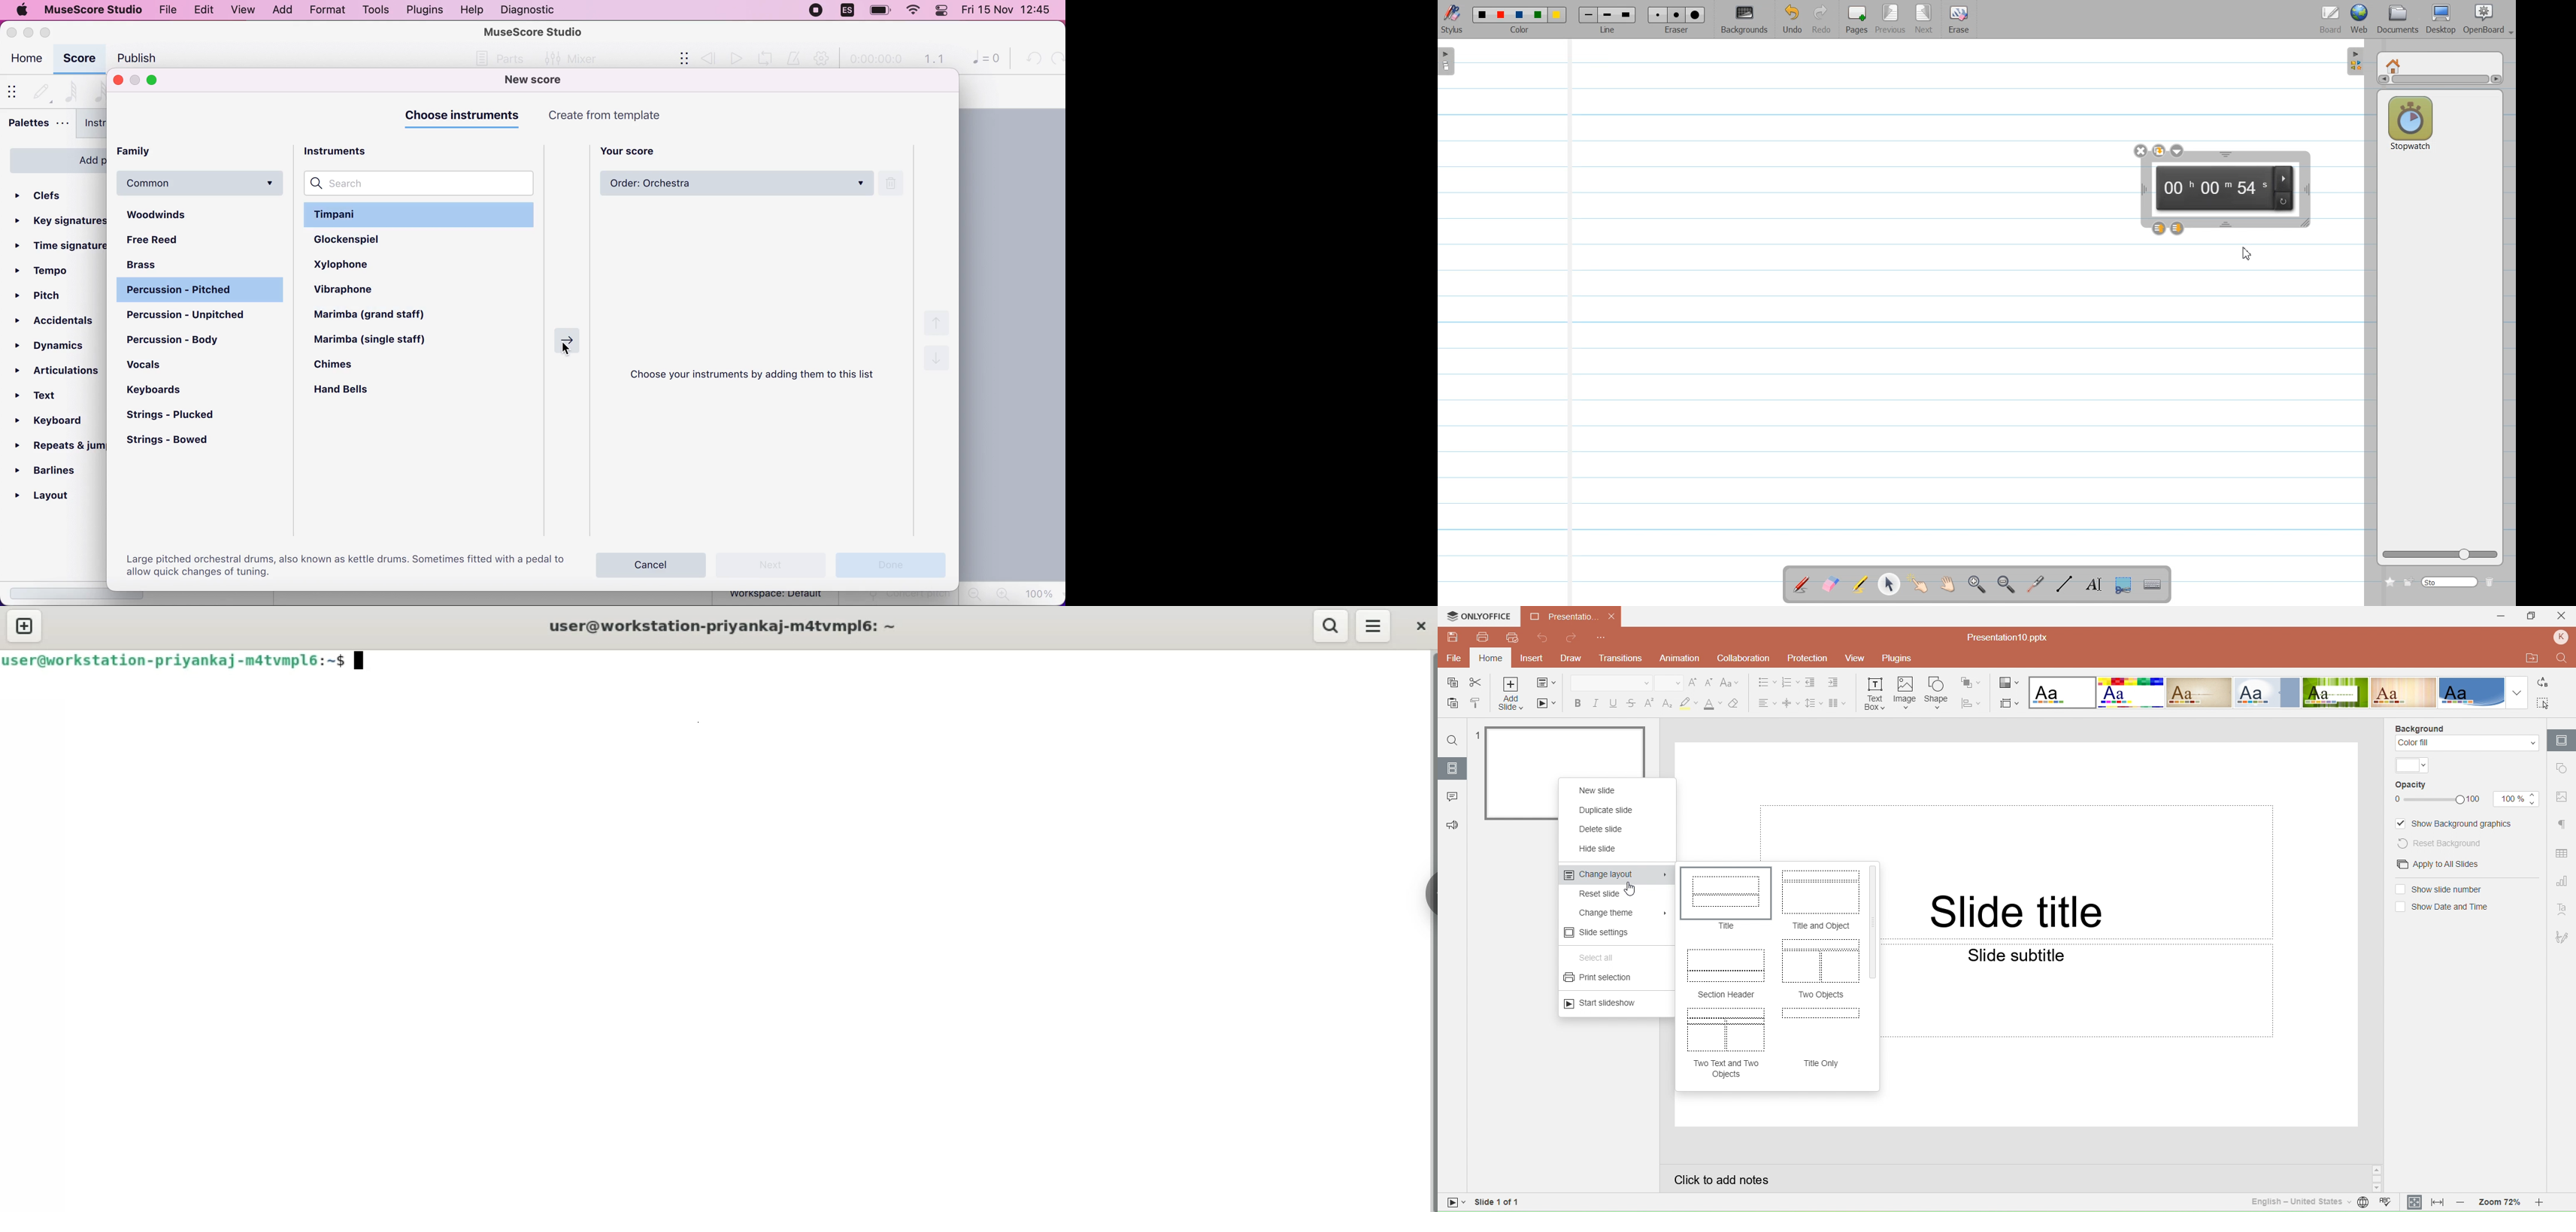 The image size is (2576, 1232). Describe the element at coordinates (1575, 658) in the screenshot. I see `Draw` at that location.